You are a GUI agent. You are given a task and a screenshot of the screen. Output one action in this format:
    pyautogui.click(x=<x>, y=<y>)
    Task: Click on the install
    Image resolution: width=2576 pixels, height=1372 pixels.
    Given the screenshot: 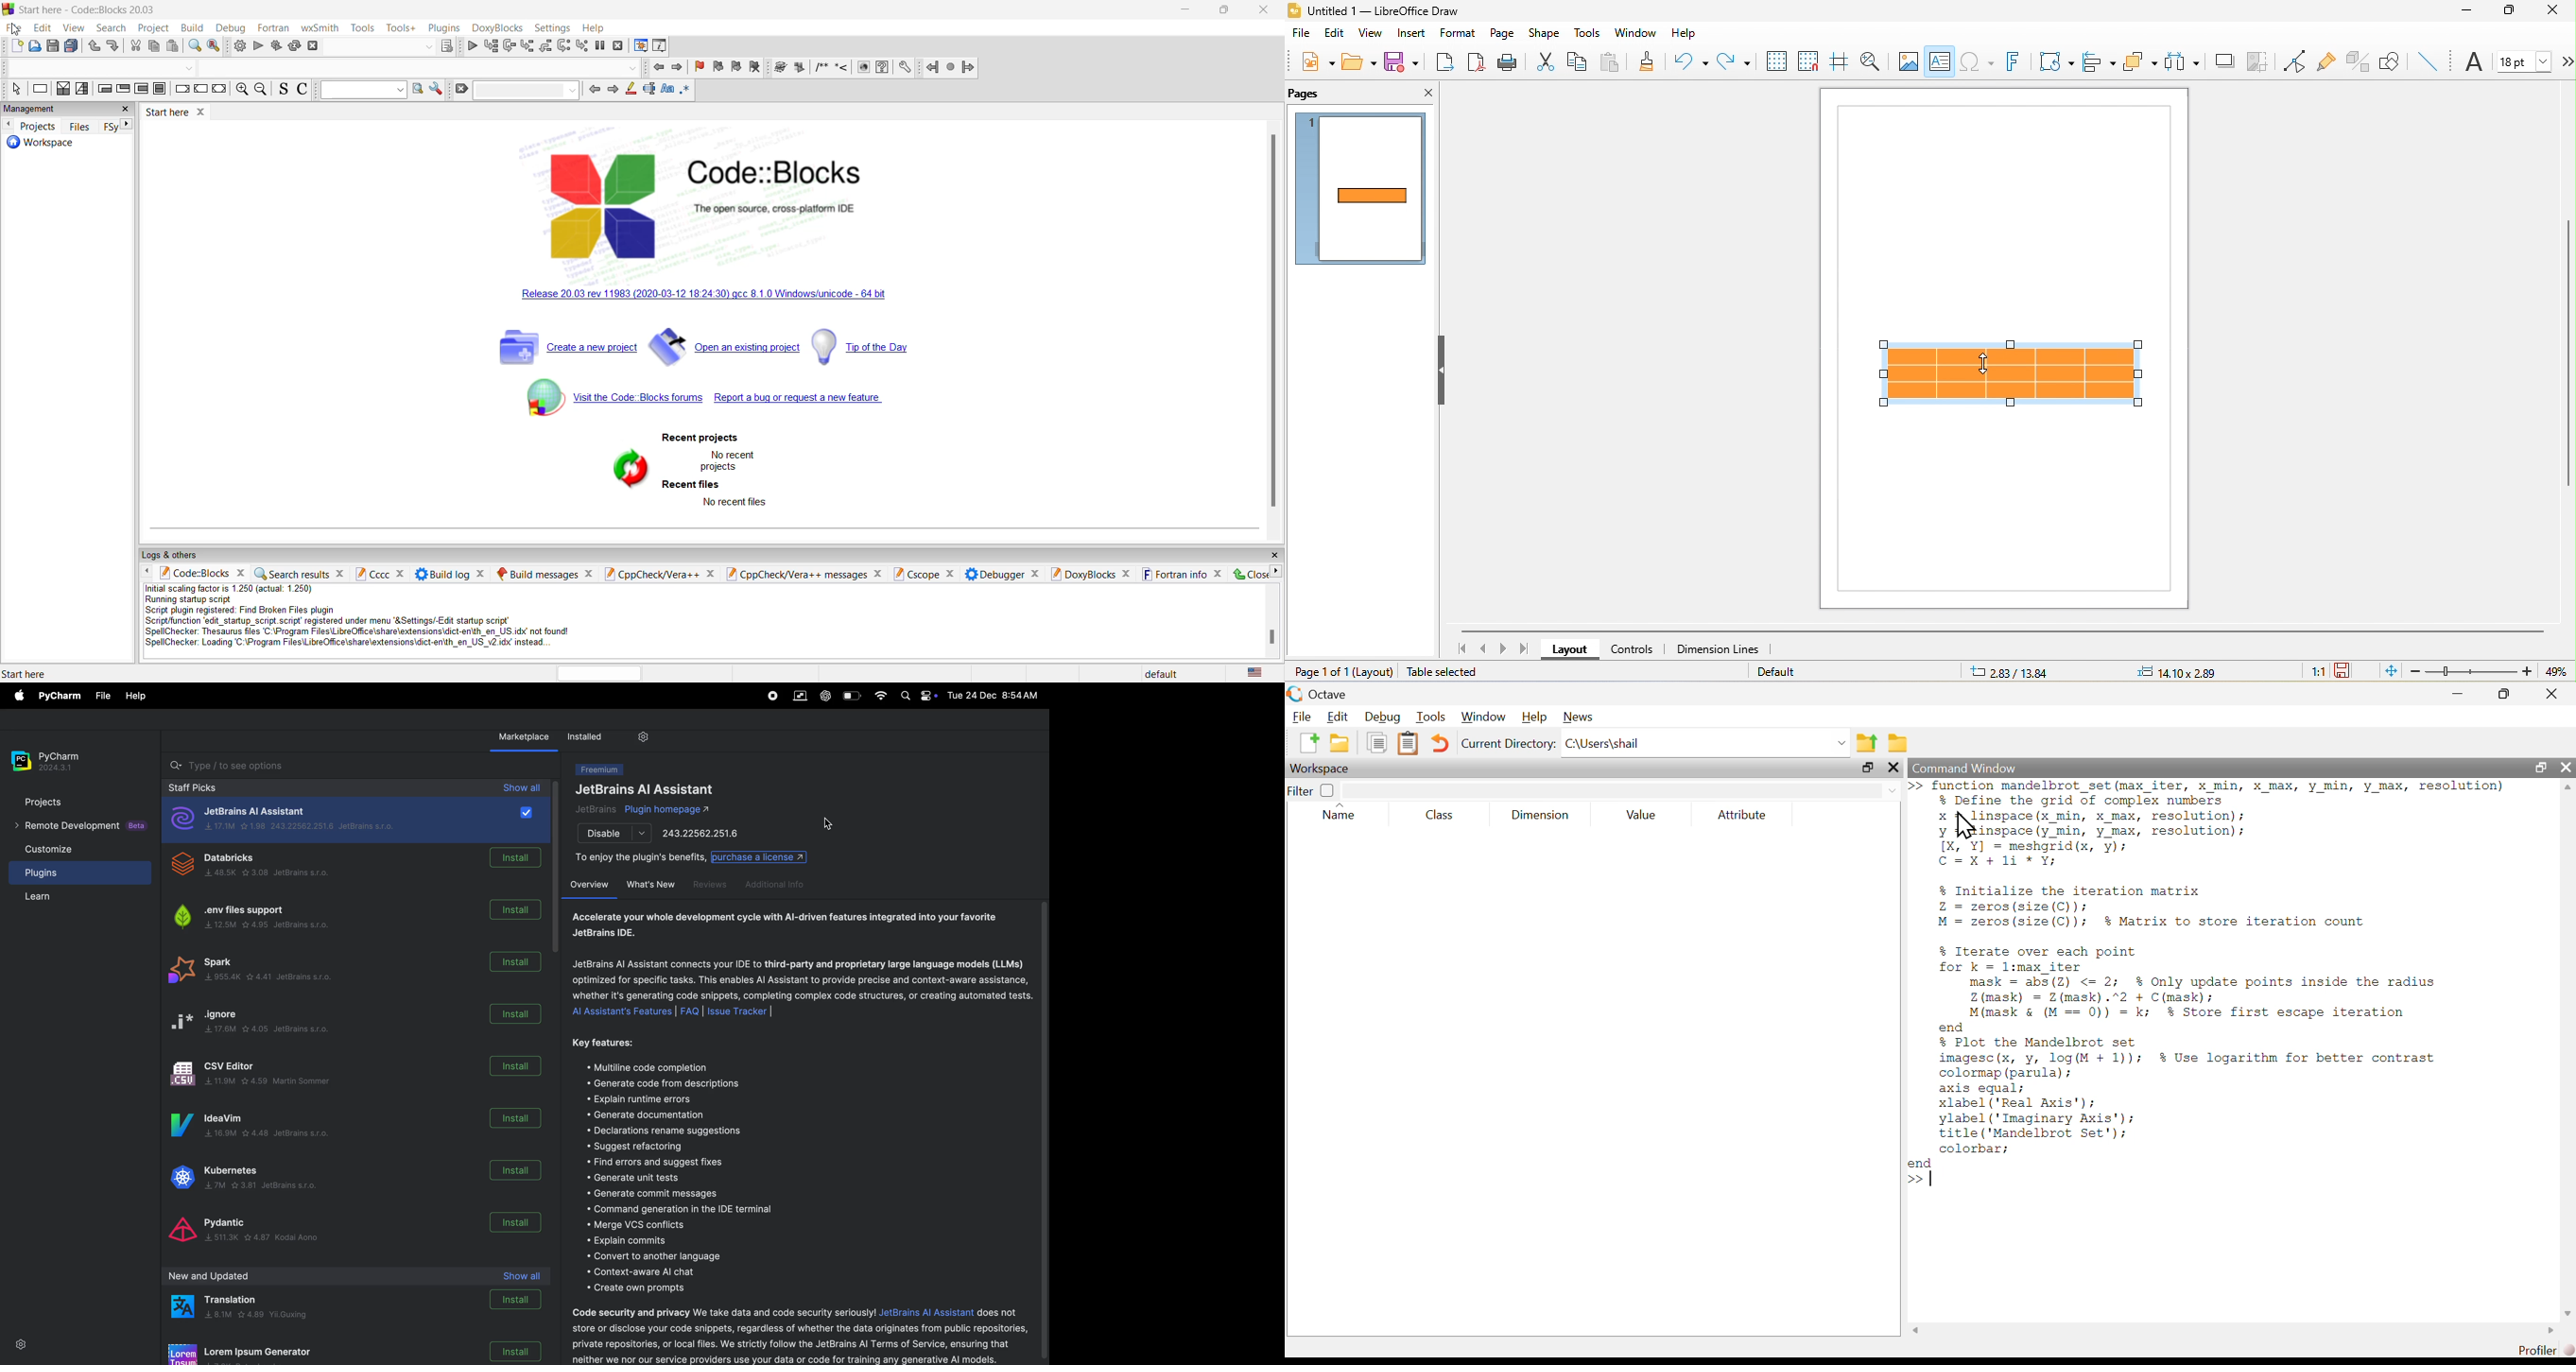 What is the action you would take?
    pyautogui.click(x=518, y=967)
    